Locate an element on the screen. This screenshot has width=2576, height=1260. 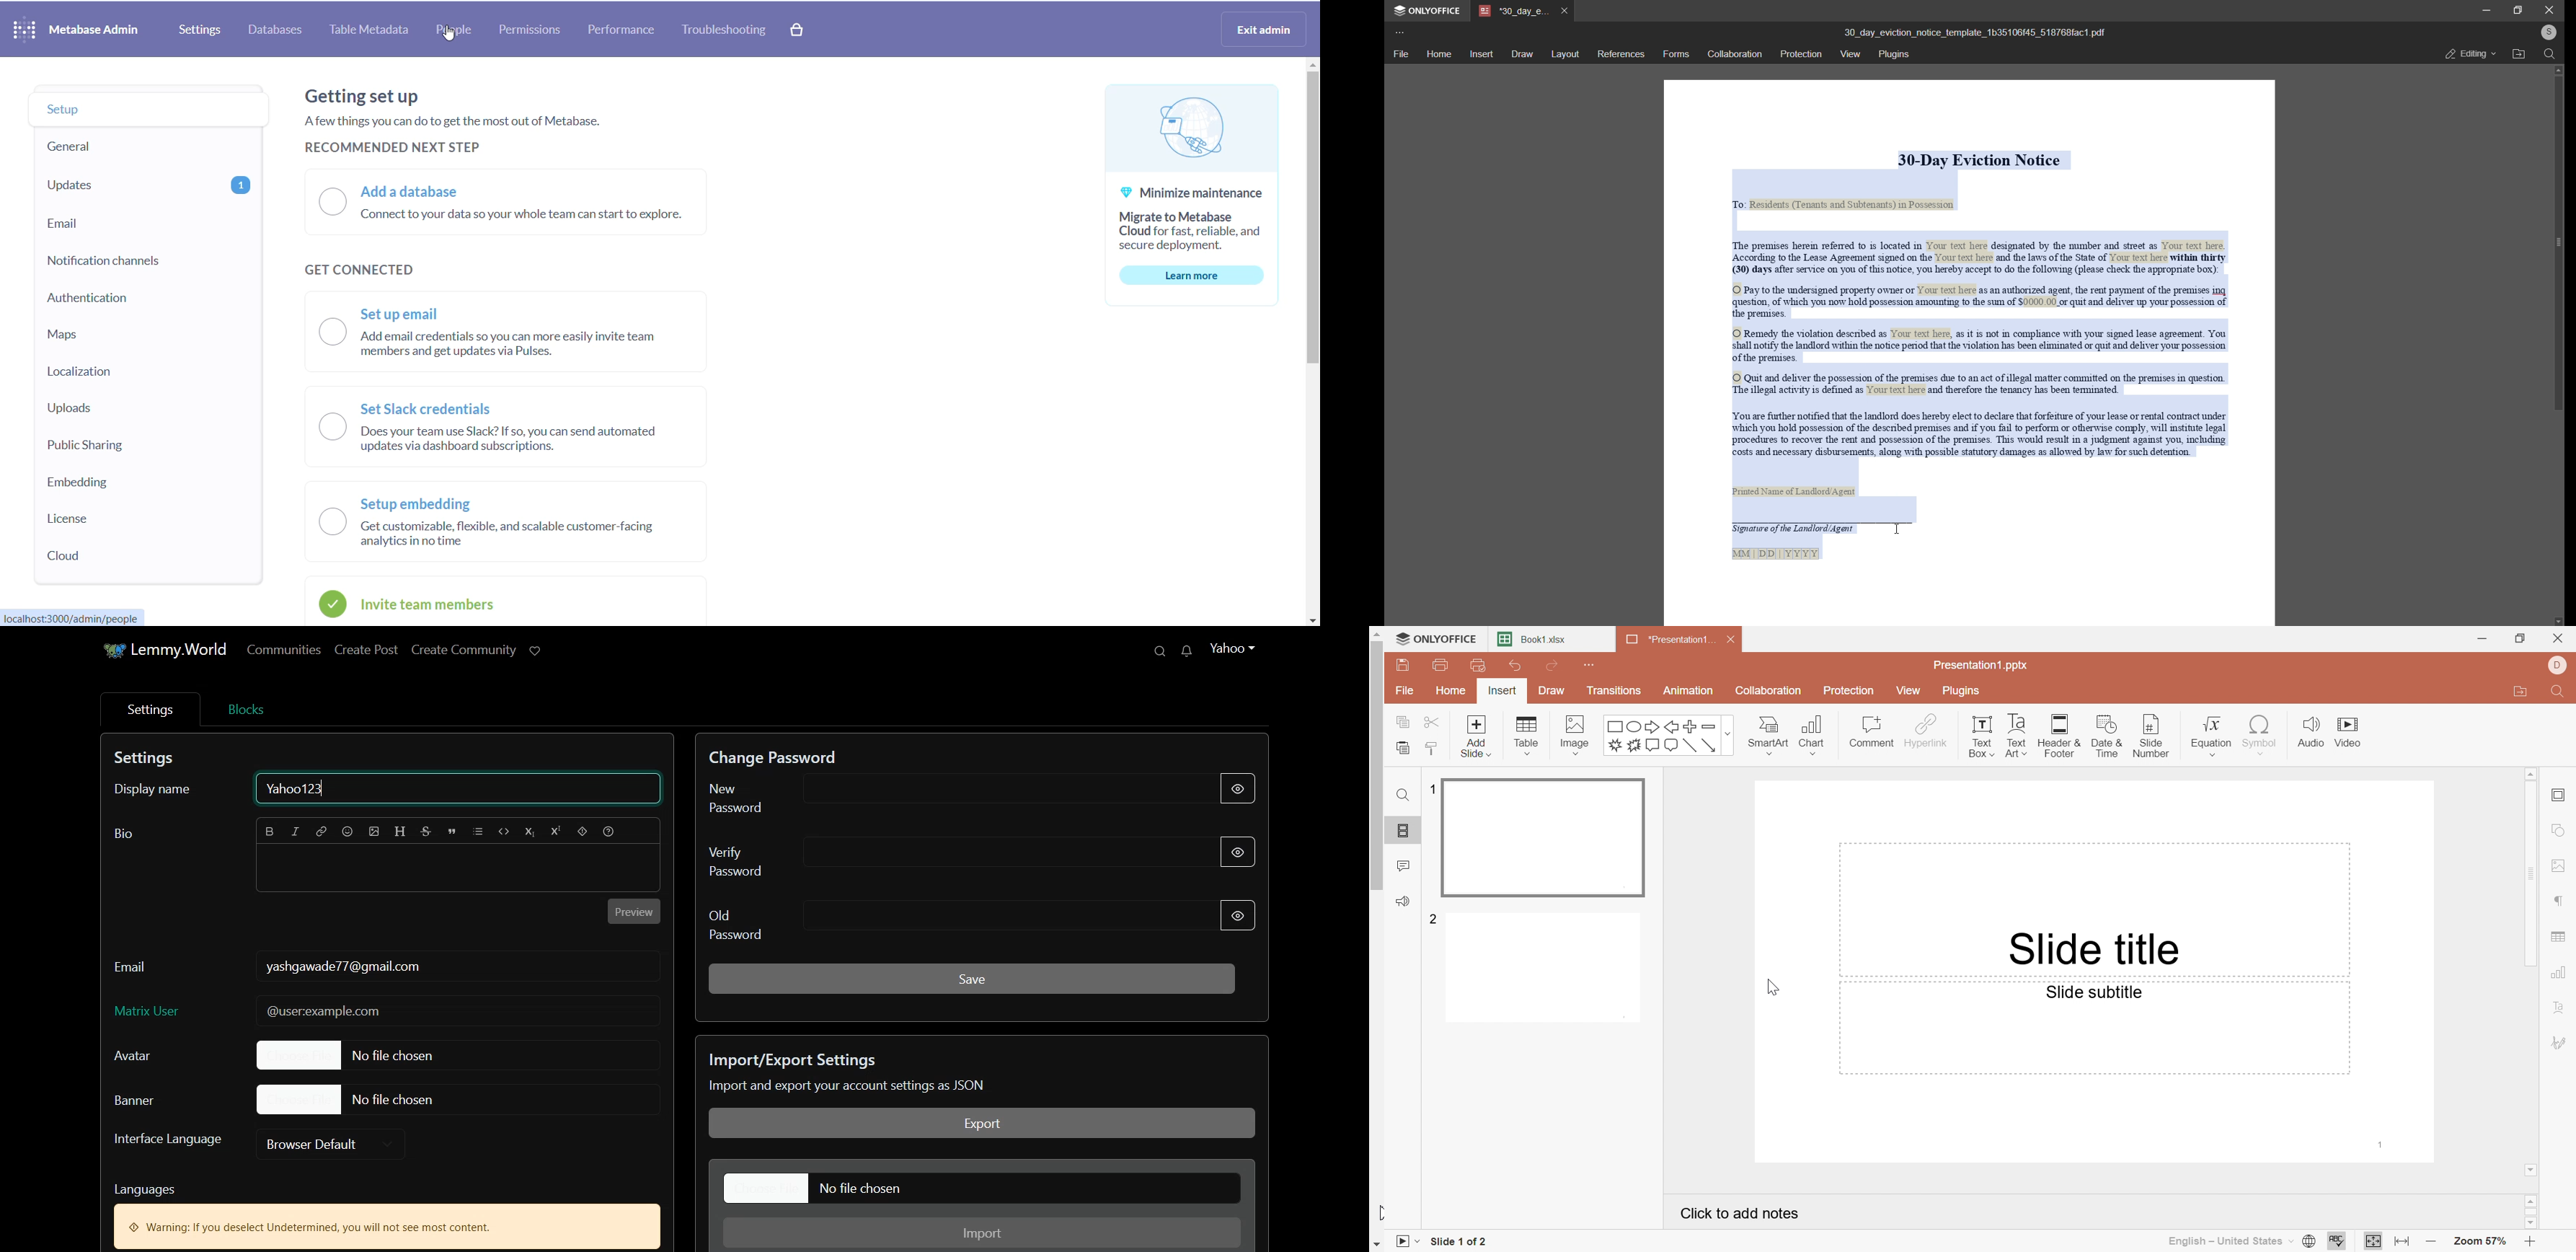
Text cursor is located at coordinates (1901, 532).